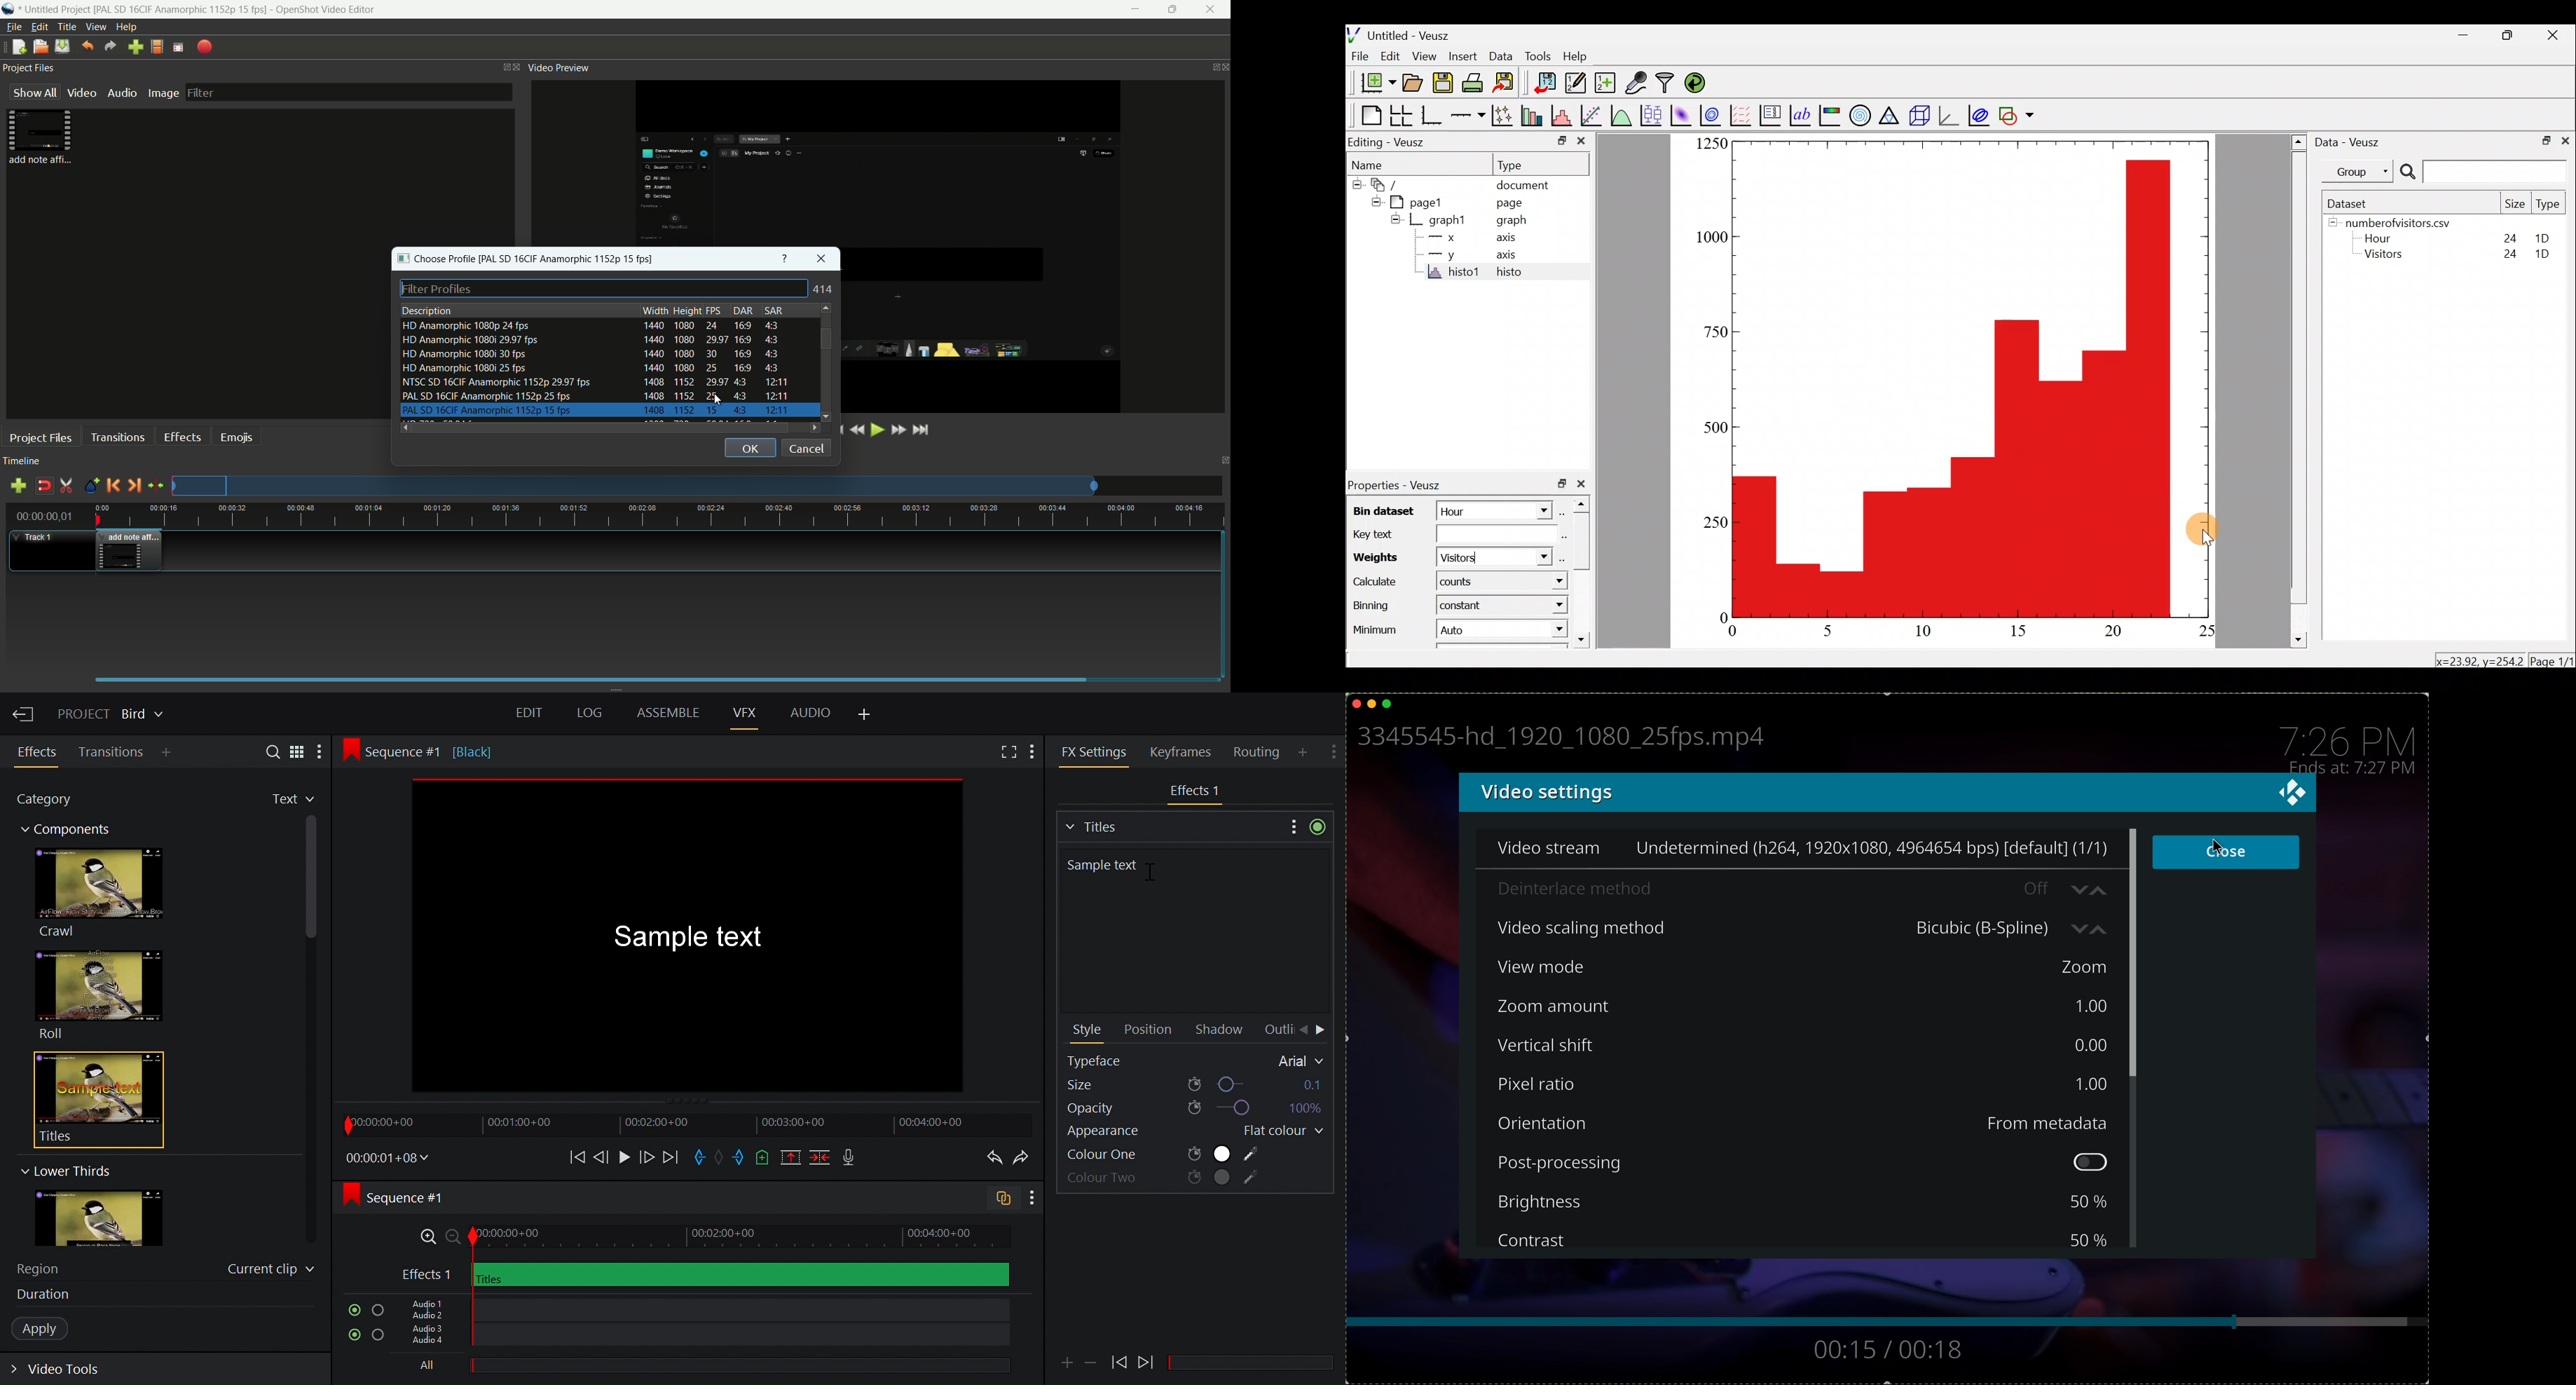  What do you see at coordinates (22, 462) in the screenshot?
I see `timeline` at bounding box center [22, 462].